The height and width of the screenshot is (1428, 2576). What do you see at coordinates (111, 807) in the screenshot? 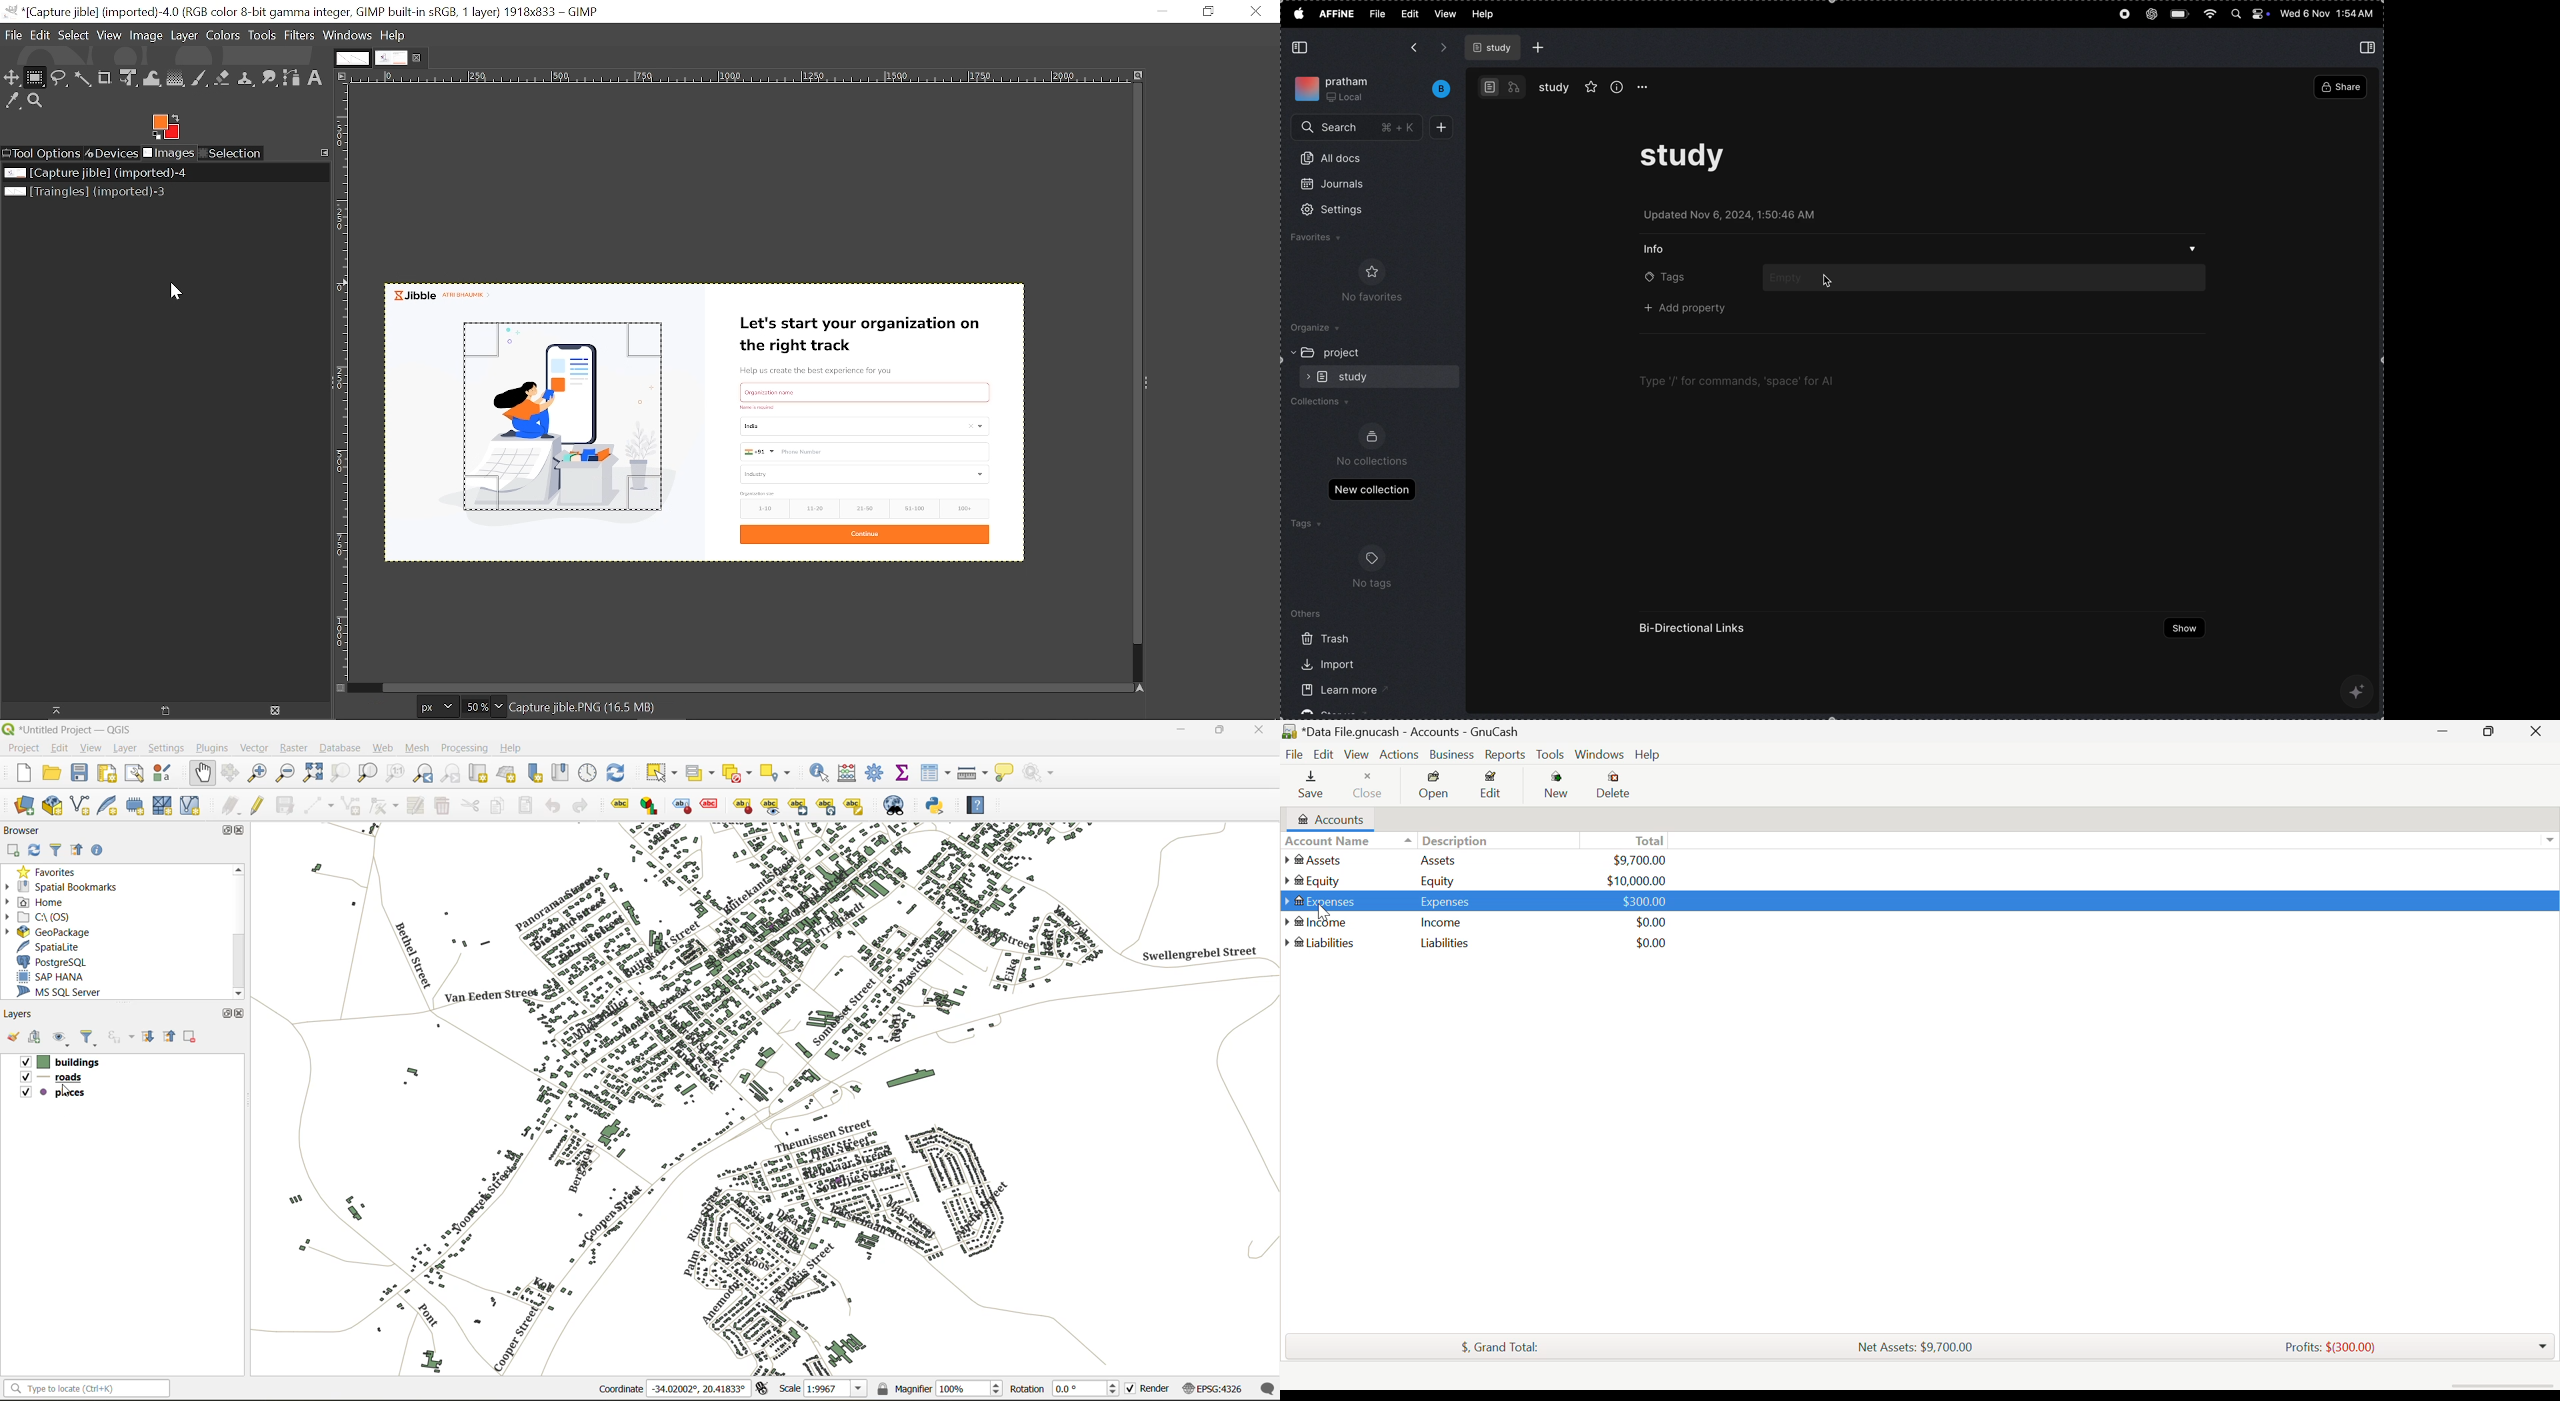
I see `new spatialite layer` at bounding box center [111, 807].